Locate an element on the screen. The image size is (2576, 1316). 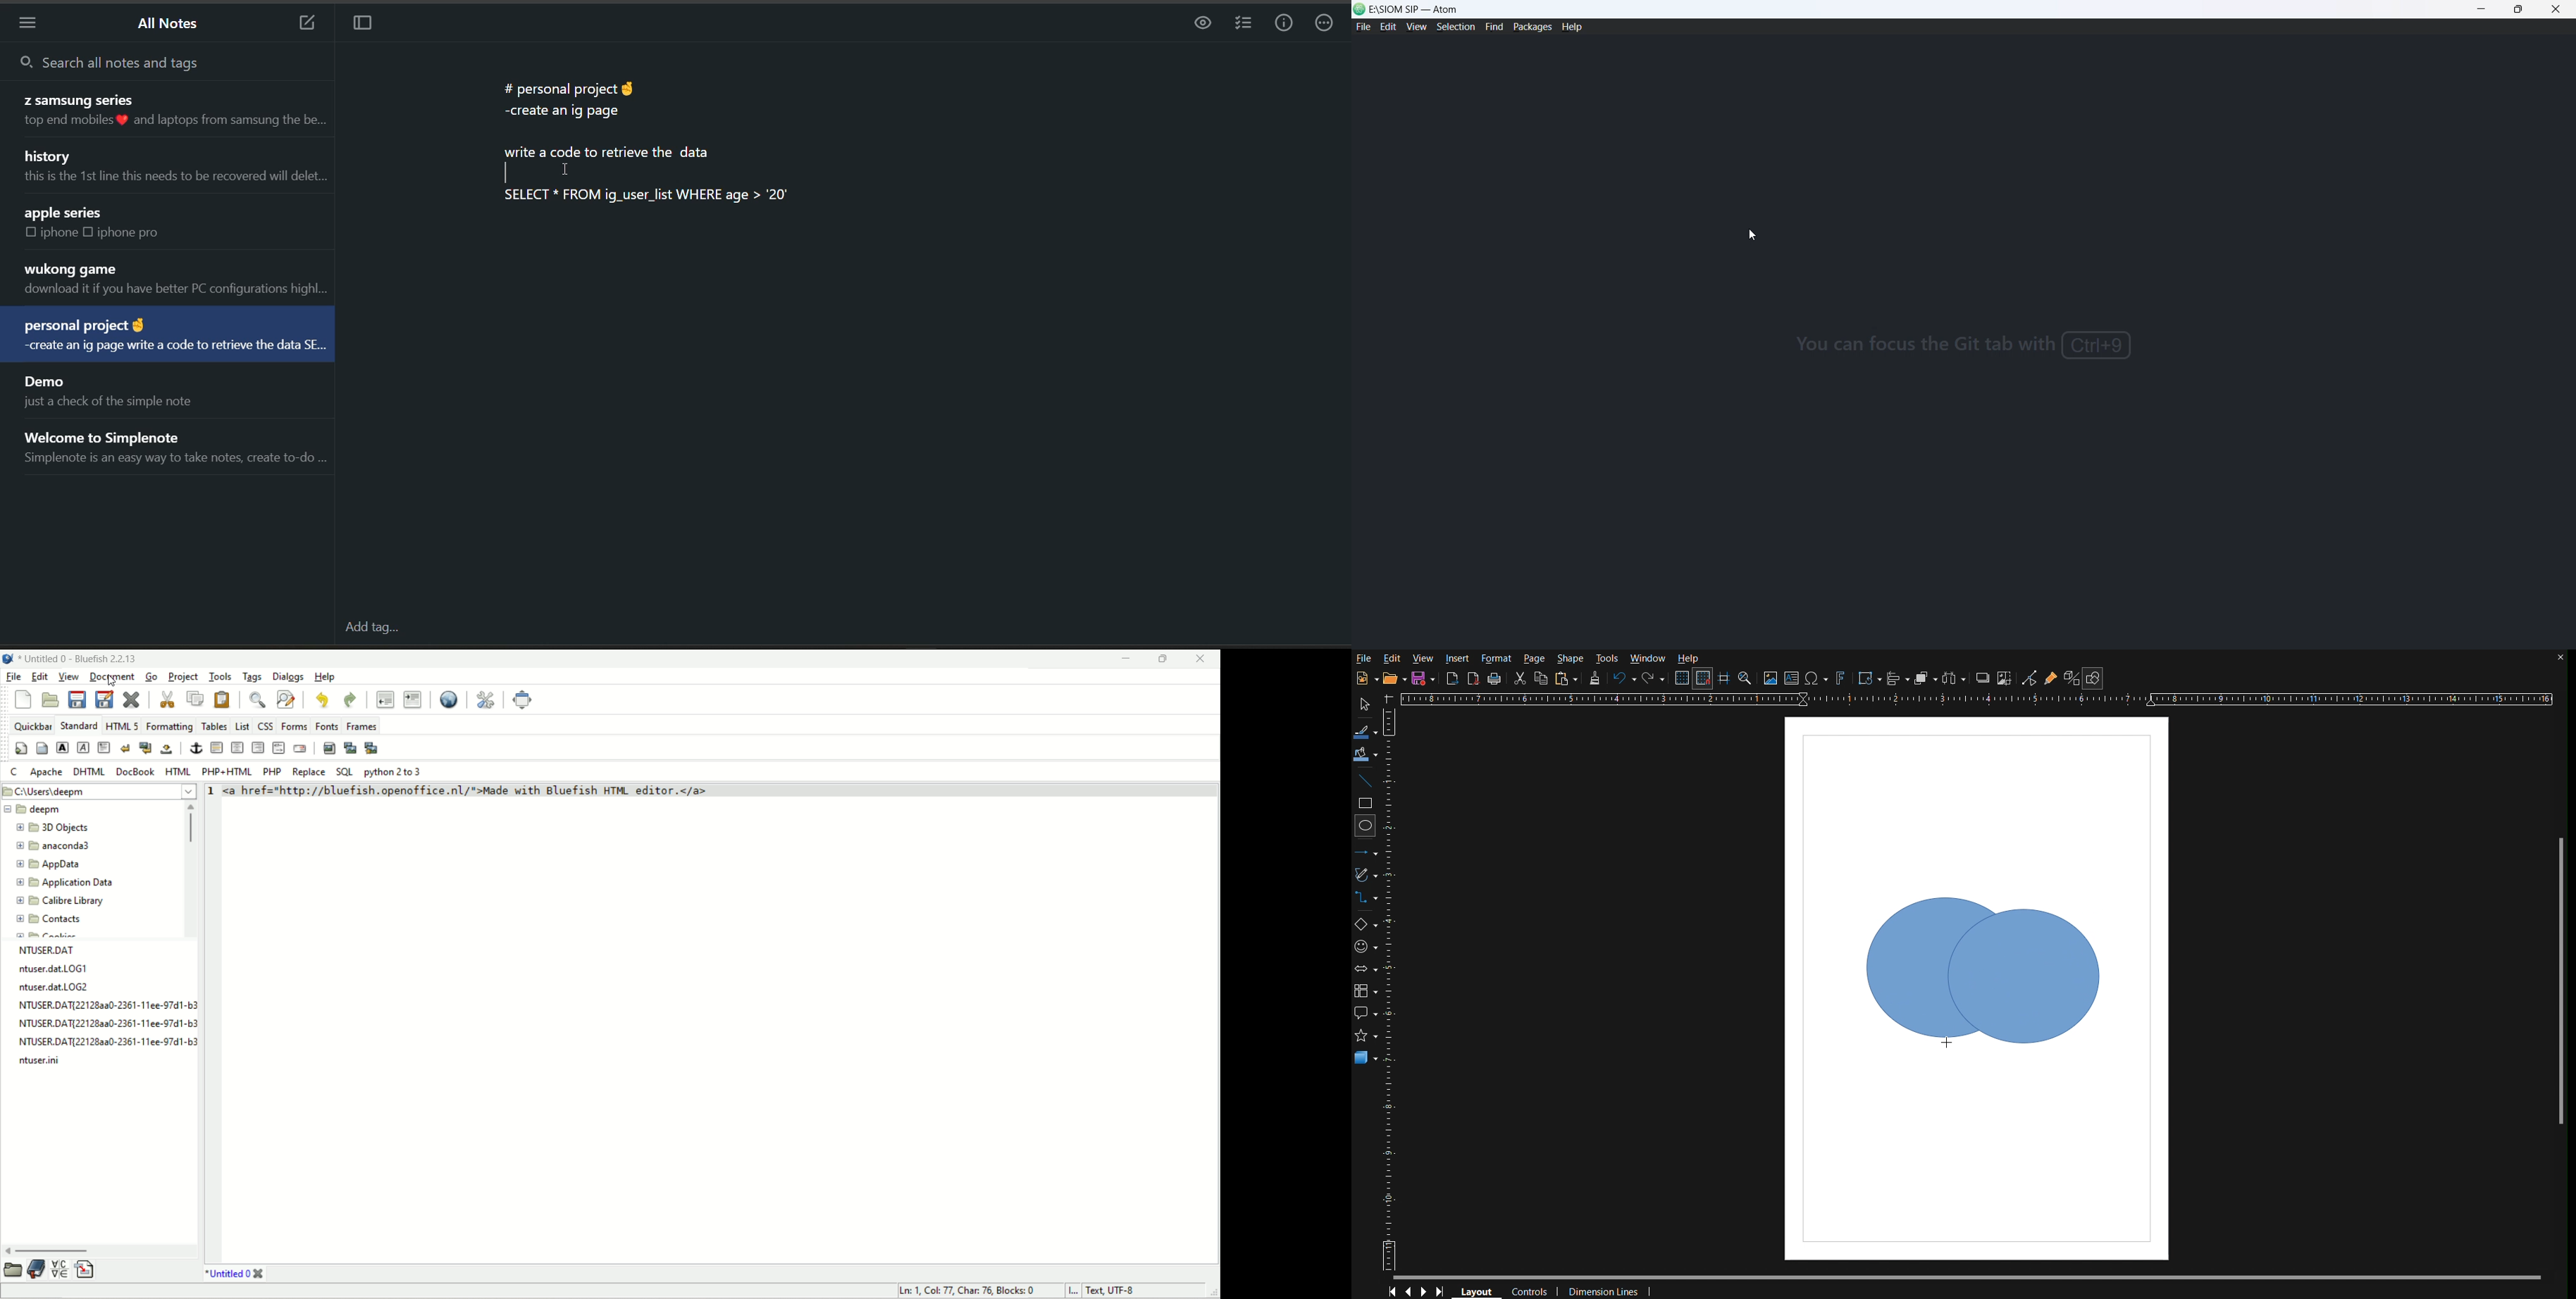
text is located at coordinates (106, 1005).